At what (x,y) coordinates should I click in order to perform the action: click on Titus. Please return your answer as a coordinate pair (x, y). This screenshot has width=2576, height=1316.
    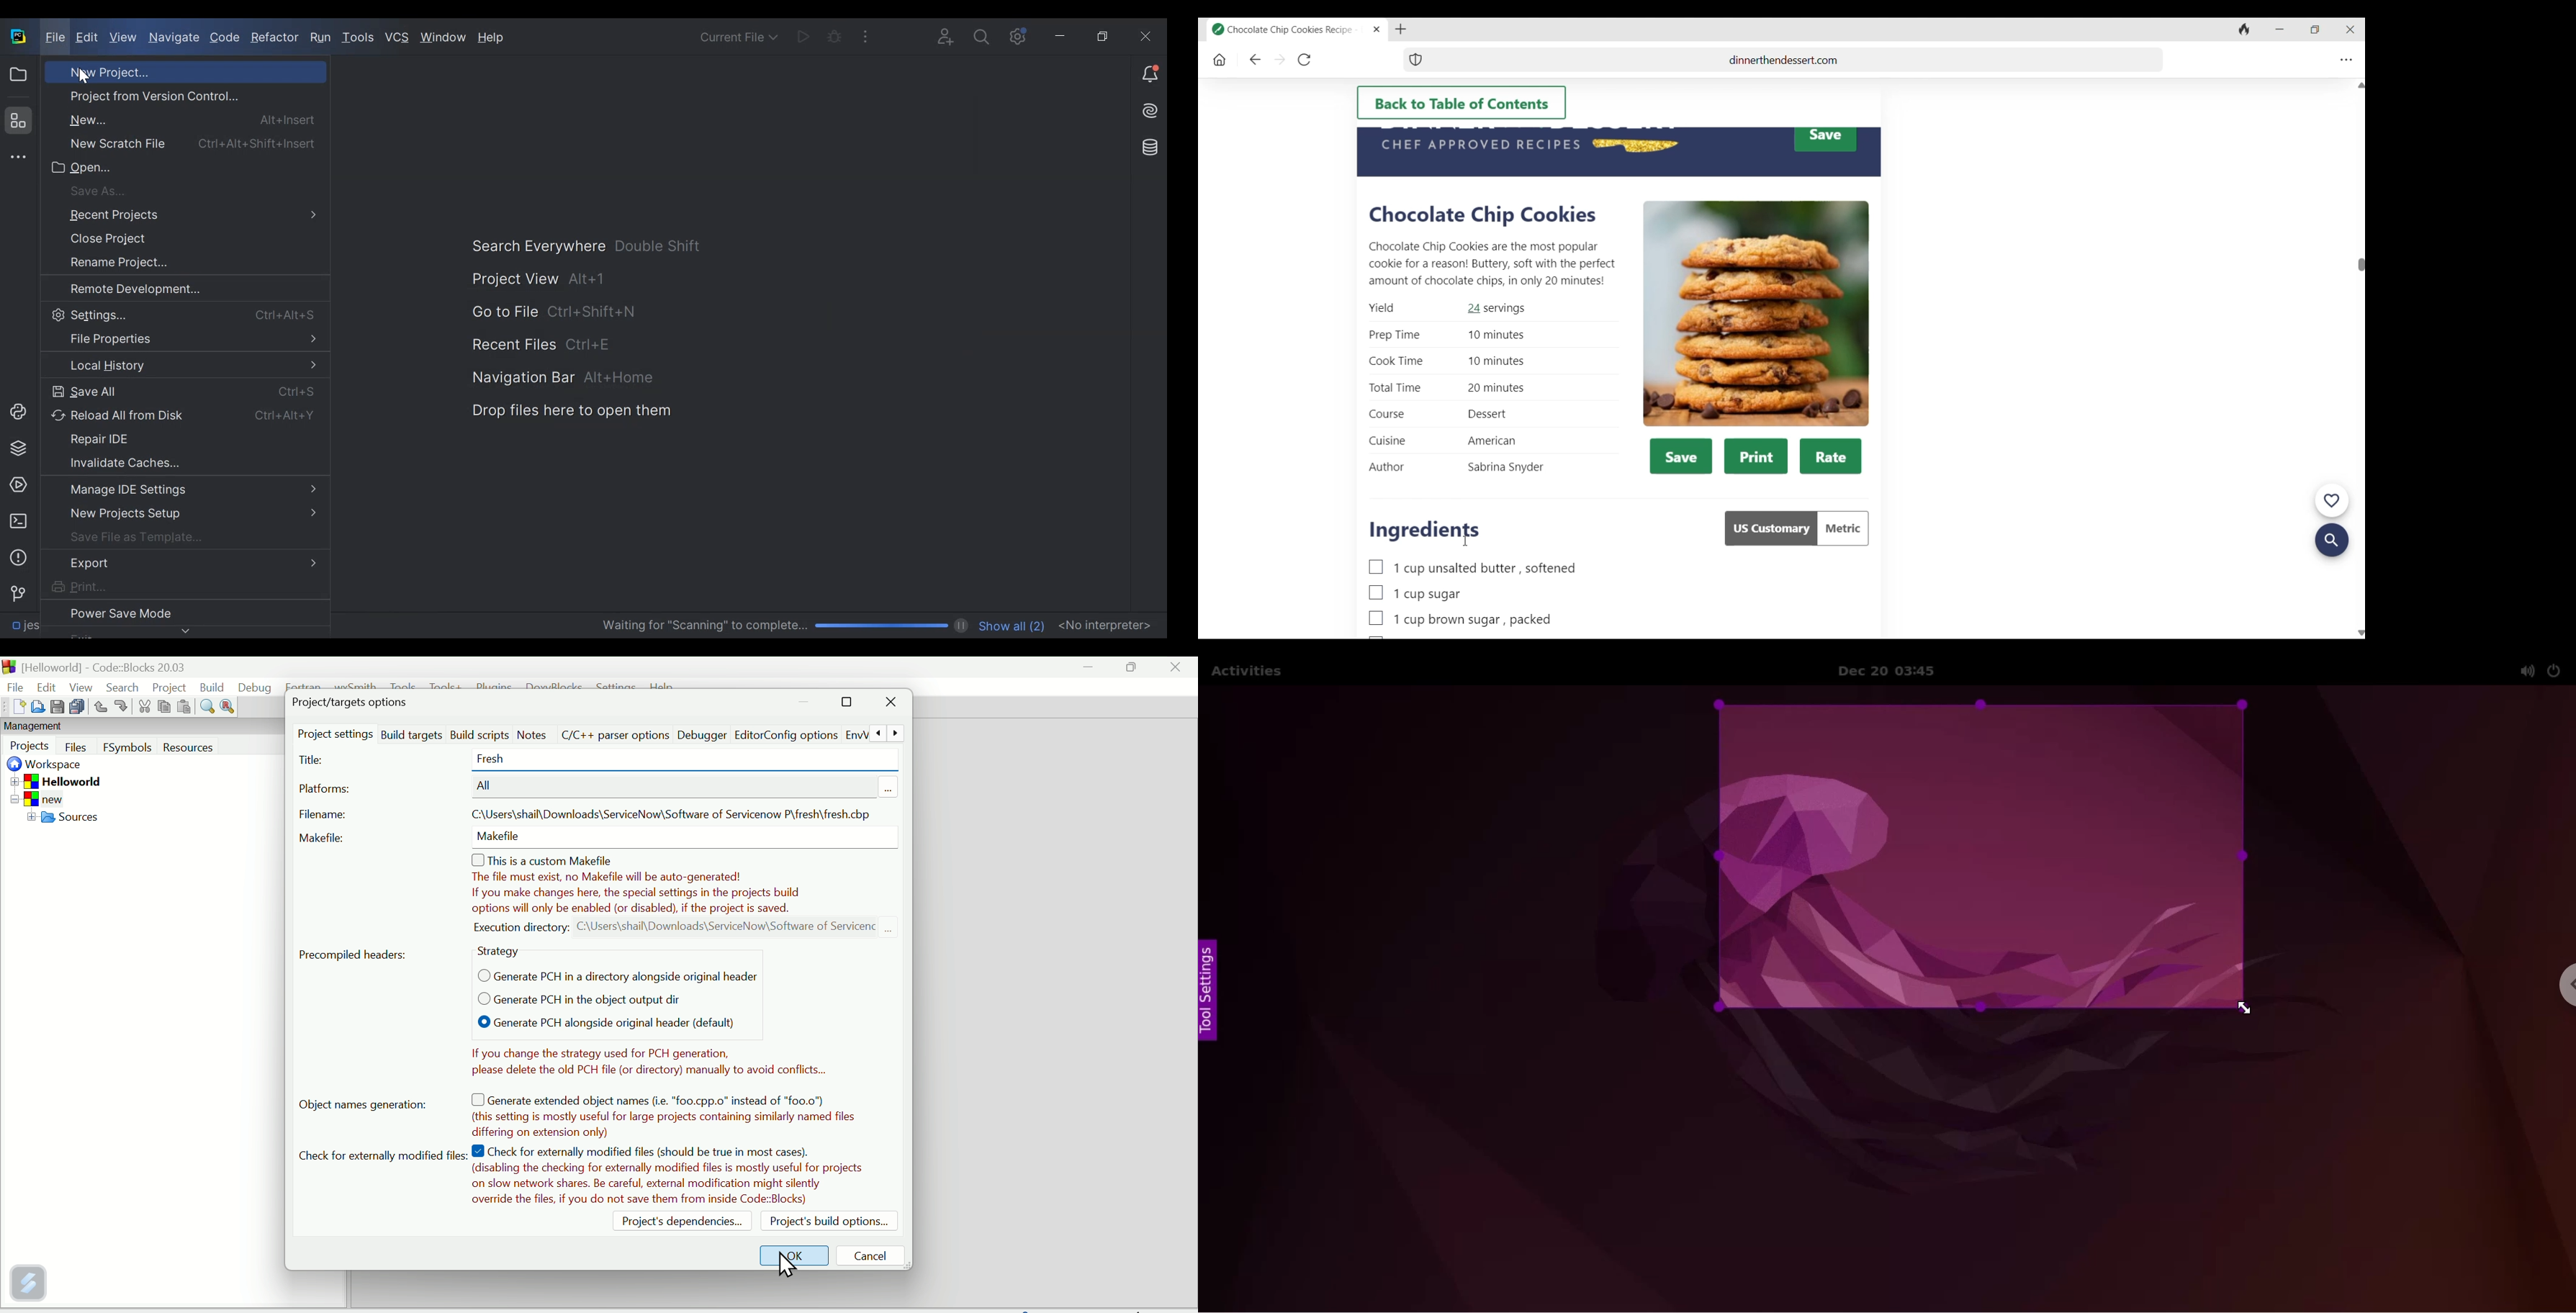
    Looking at the image, I should click on (313, 761).